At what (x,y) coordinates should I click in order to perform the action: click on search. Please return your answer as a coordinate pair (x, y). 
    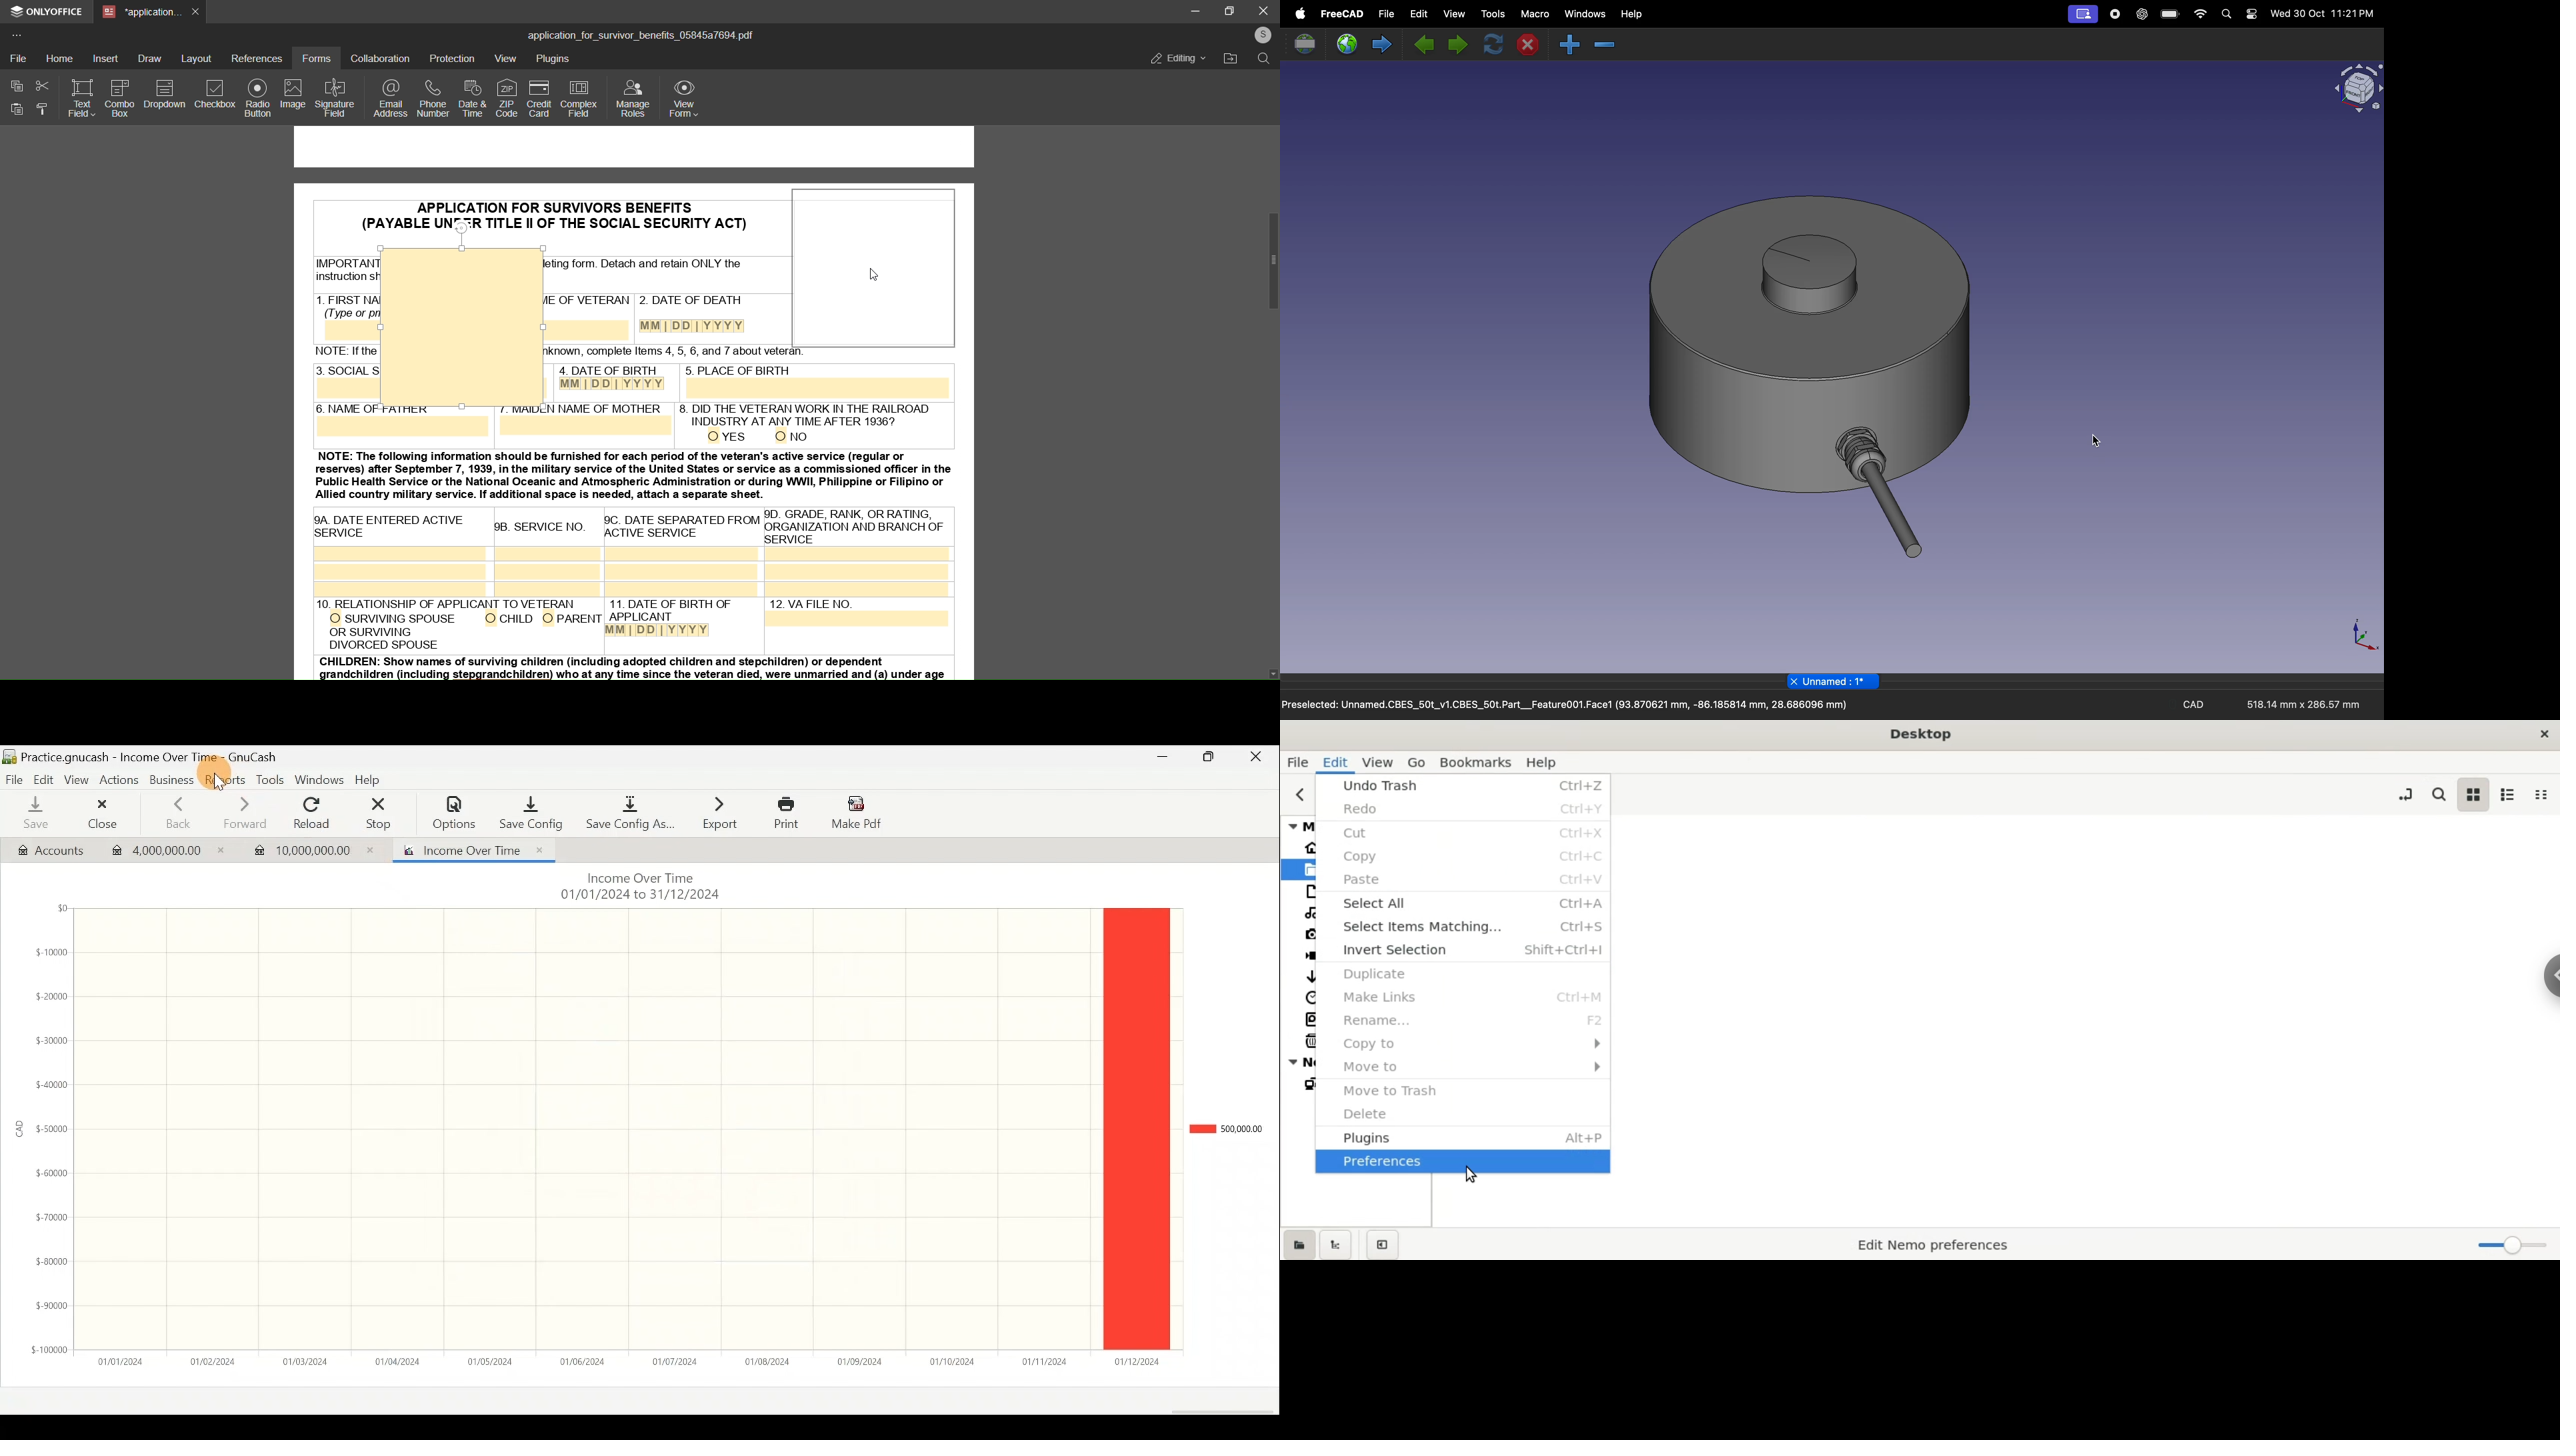
    Looking at the image, I should click on (1263, 61).